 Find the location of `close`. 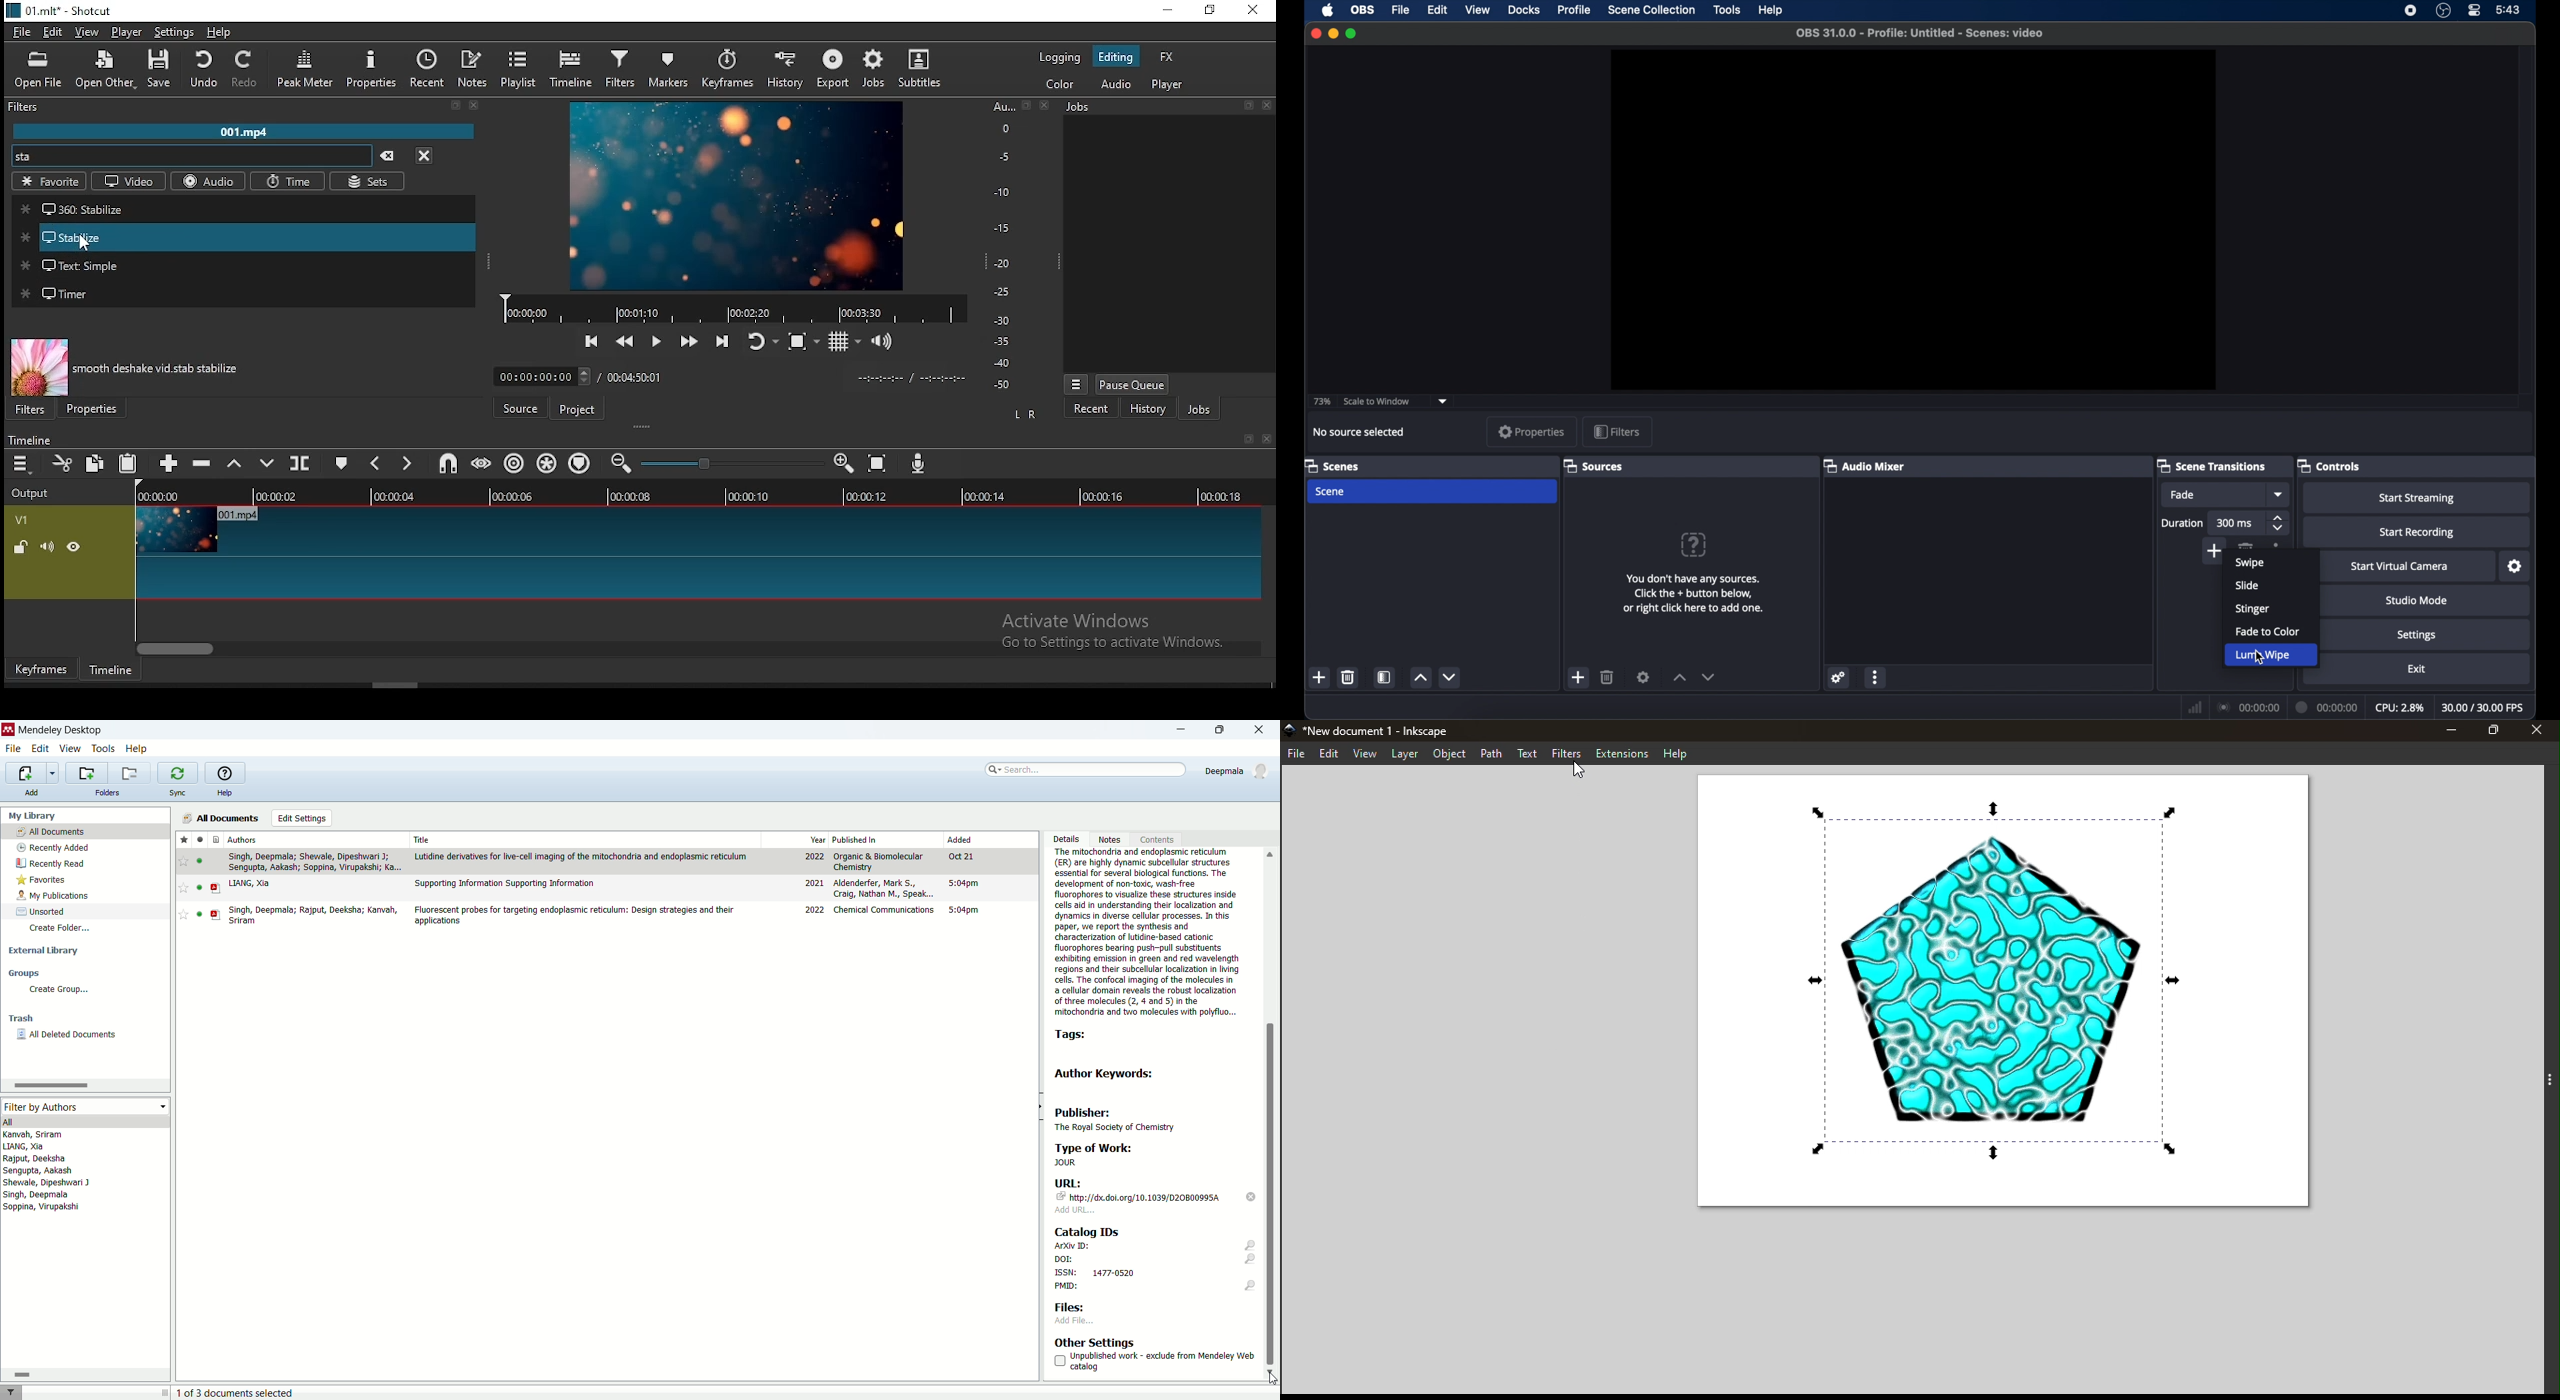

close is located at coordinates (1315, 33).